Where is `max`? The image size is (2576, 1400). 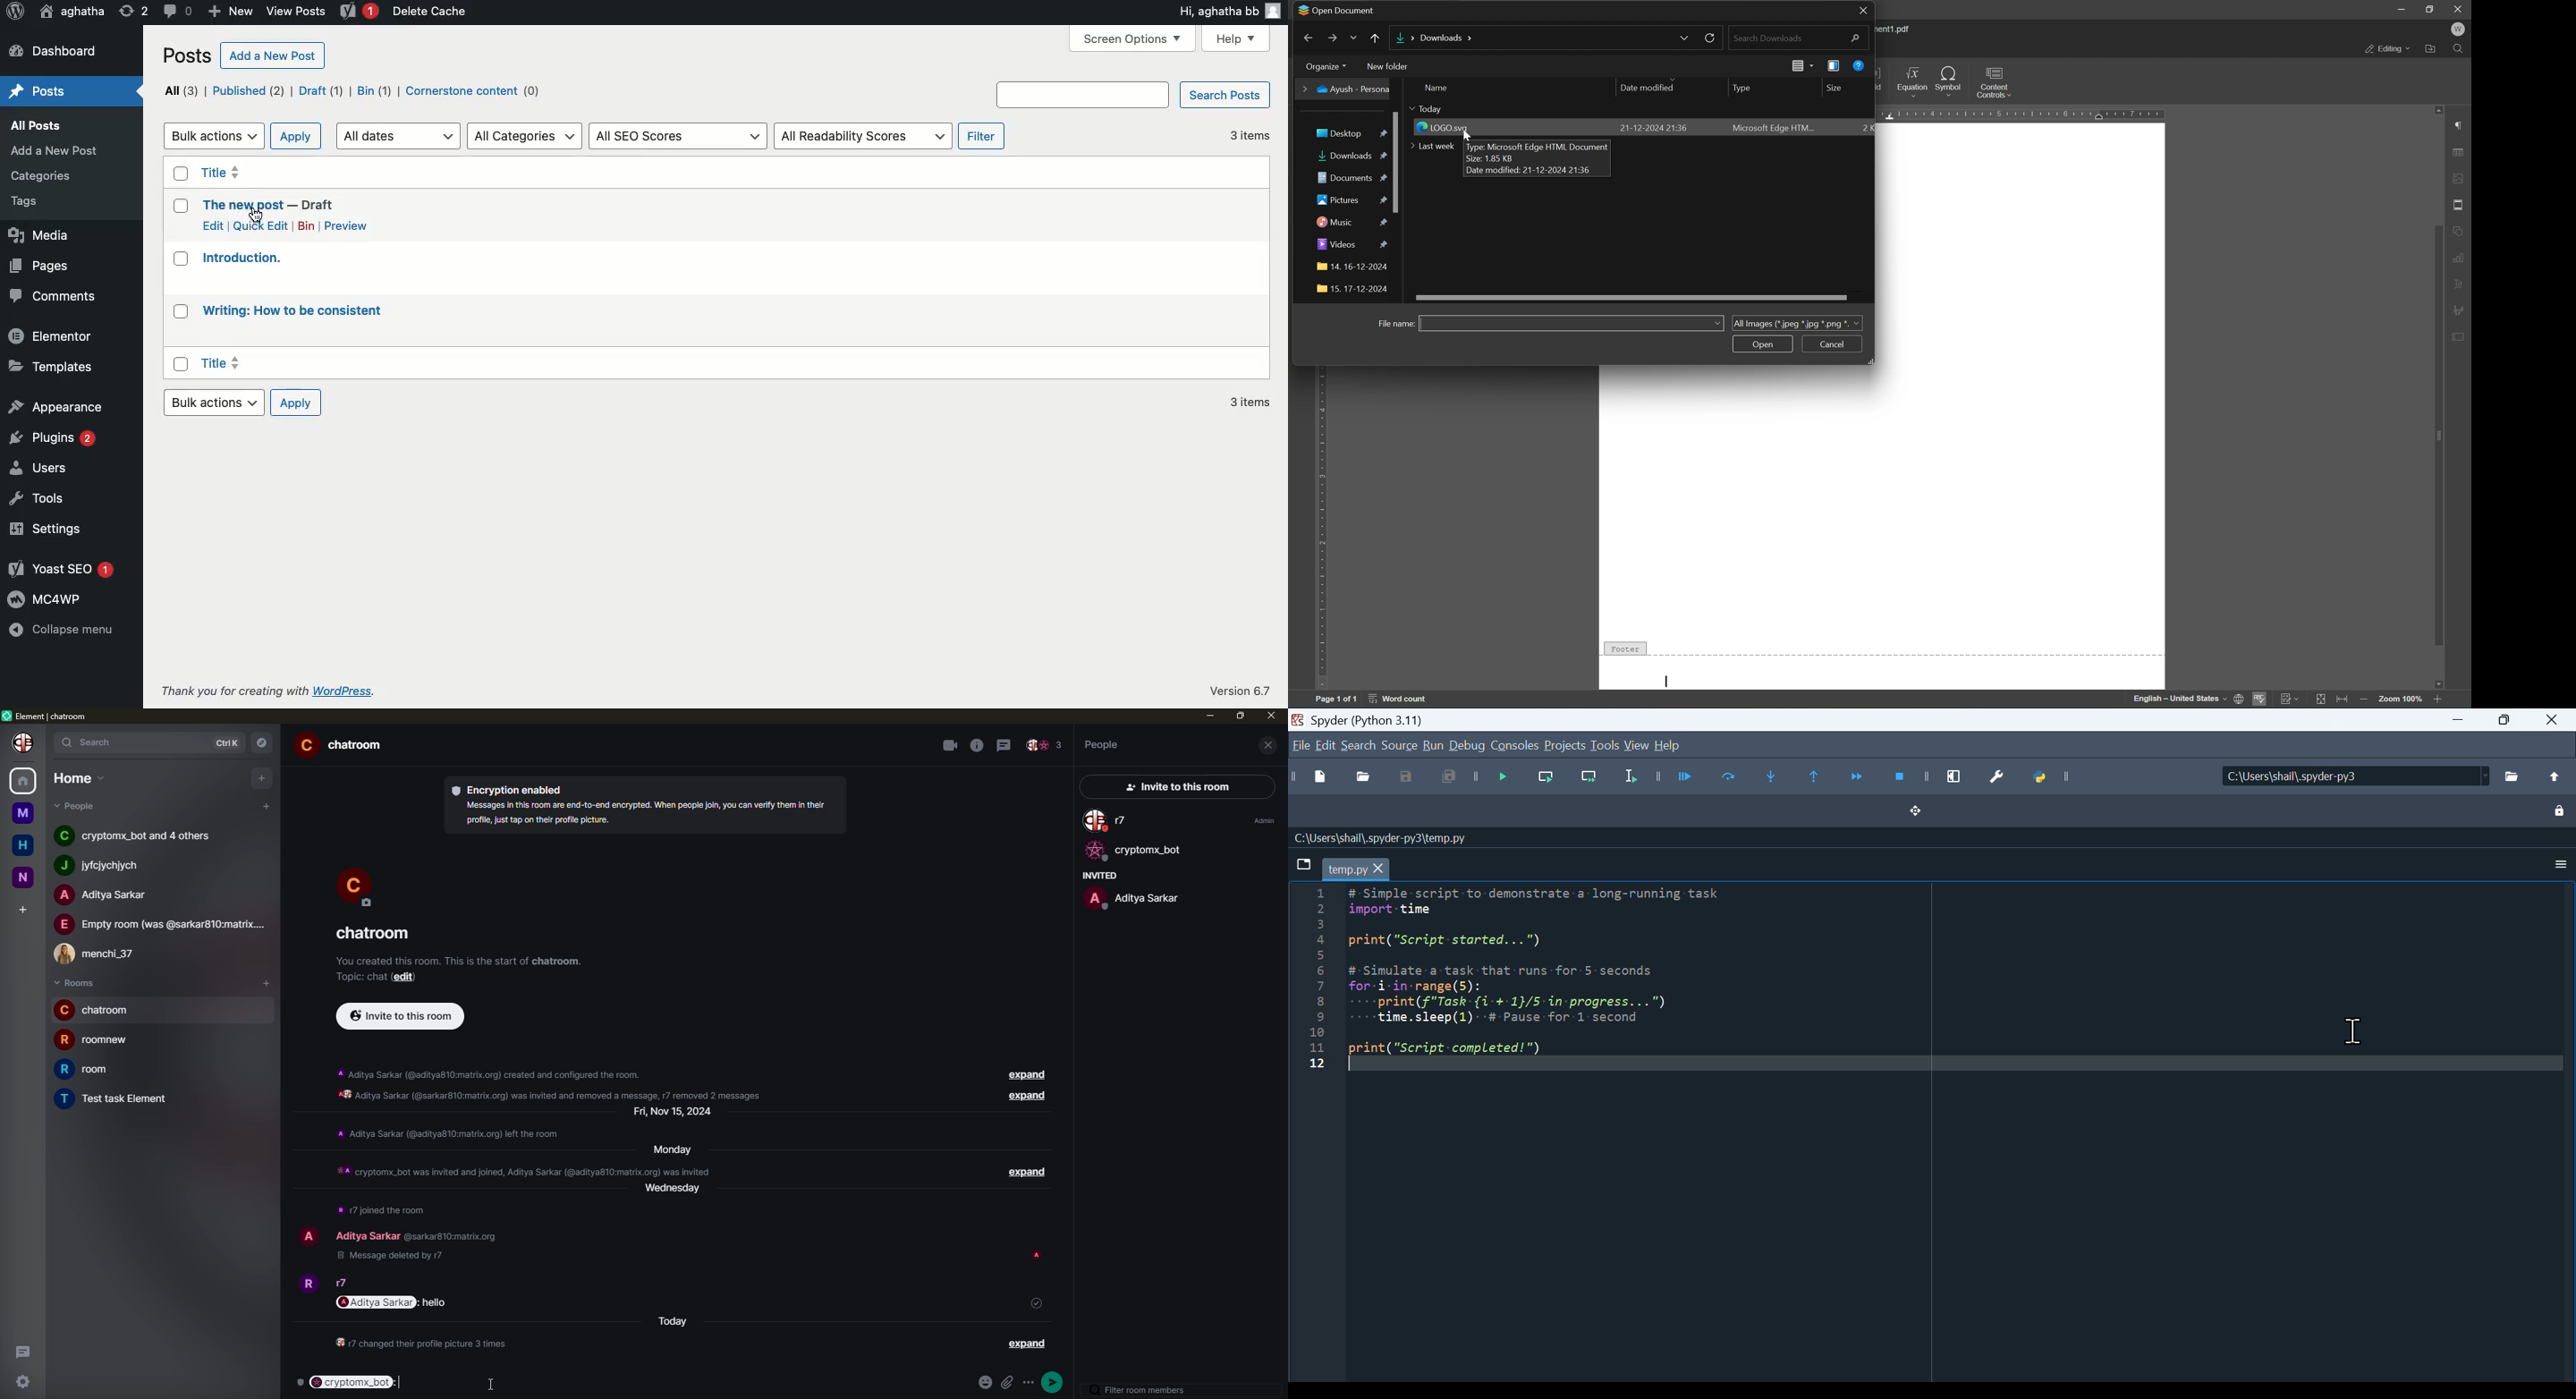 max is located at coordinates (1241, 715).